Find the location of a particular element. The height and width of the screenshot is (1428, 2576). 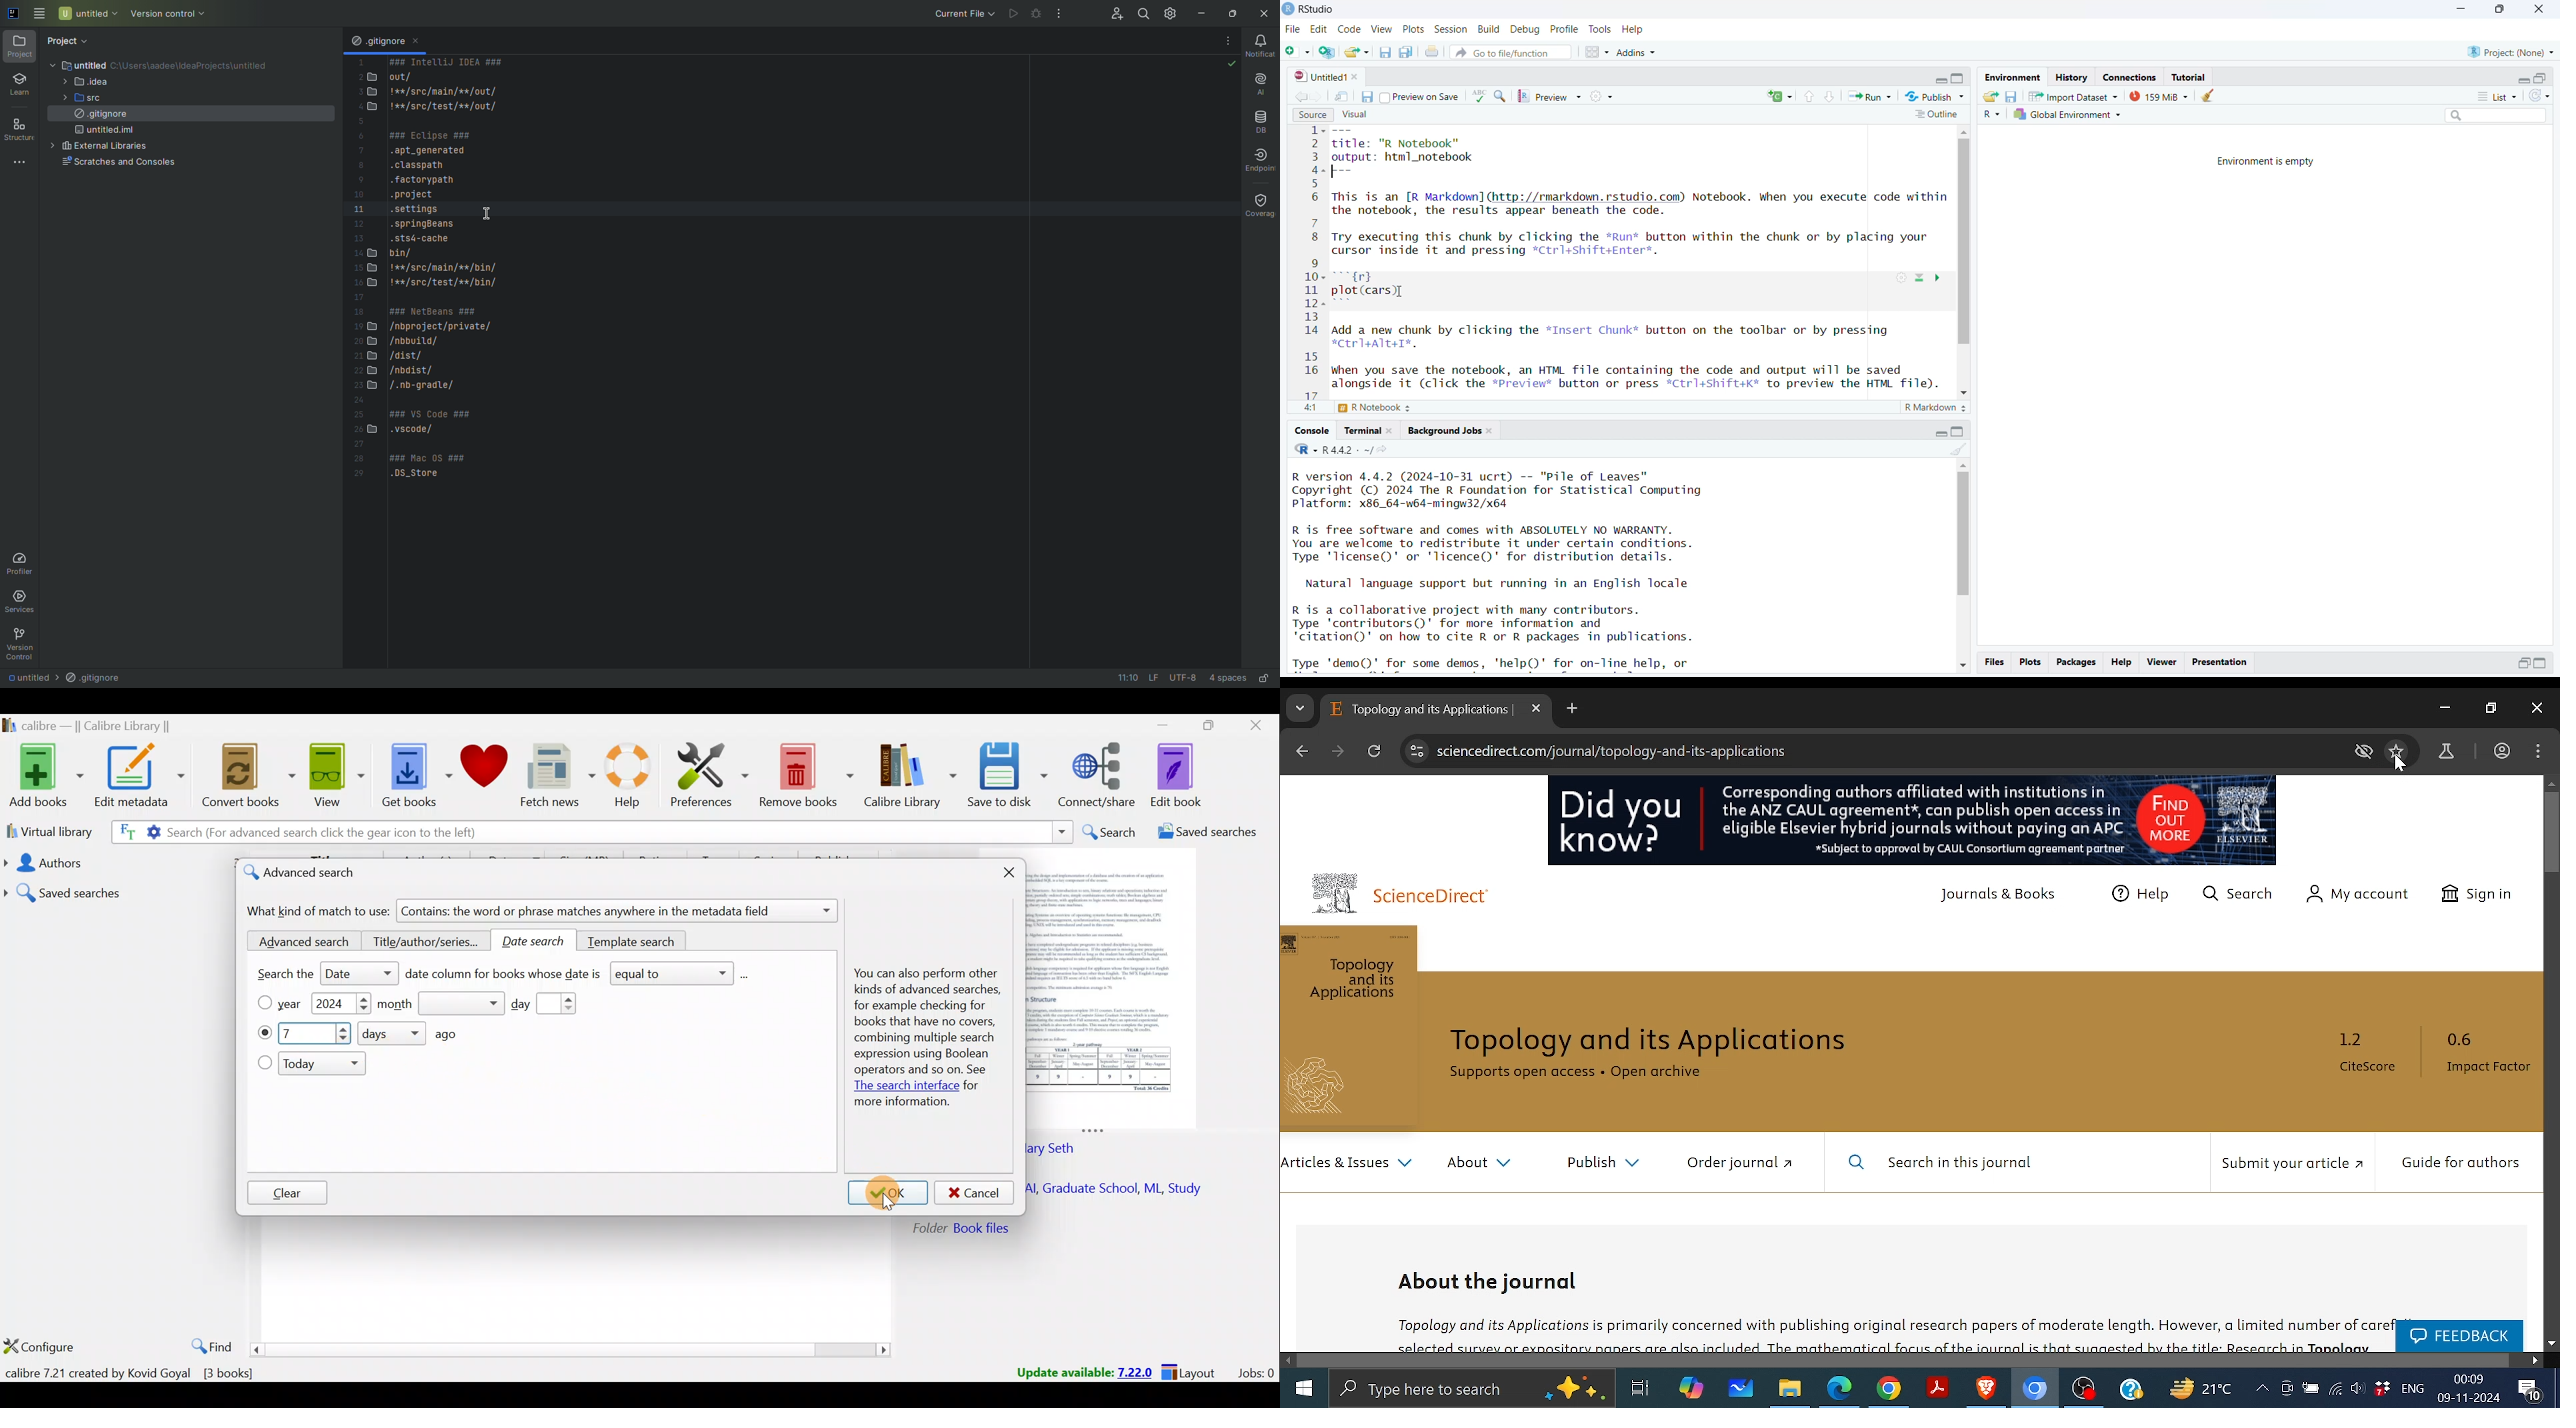

Year checkbox is located at coordinates (264, 1003).